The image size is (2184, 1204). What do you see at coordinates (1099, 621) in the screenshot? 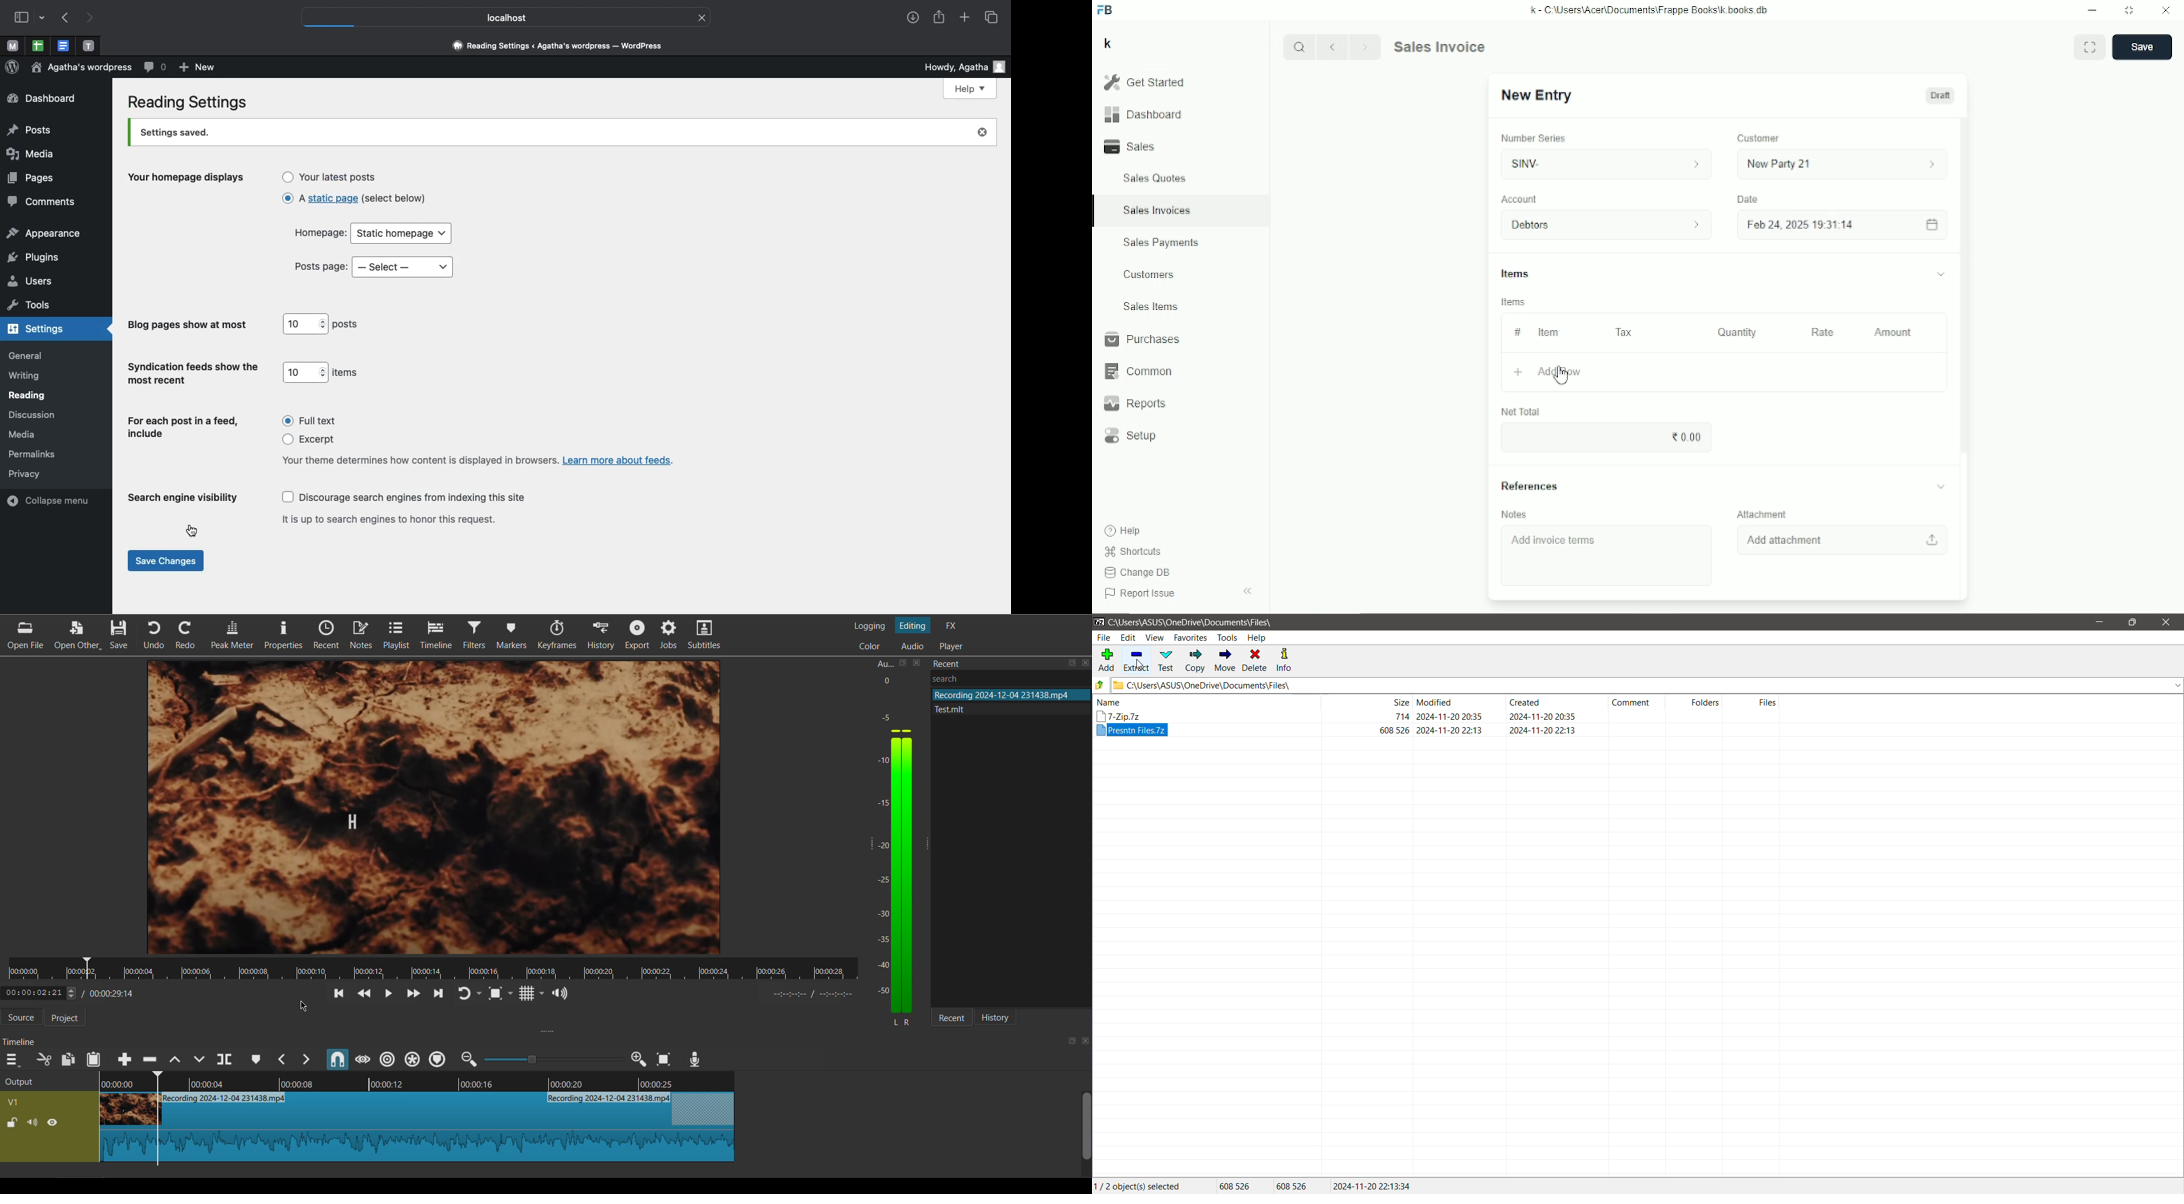
I see `Application Logo` at bounding box center [1099, 621].